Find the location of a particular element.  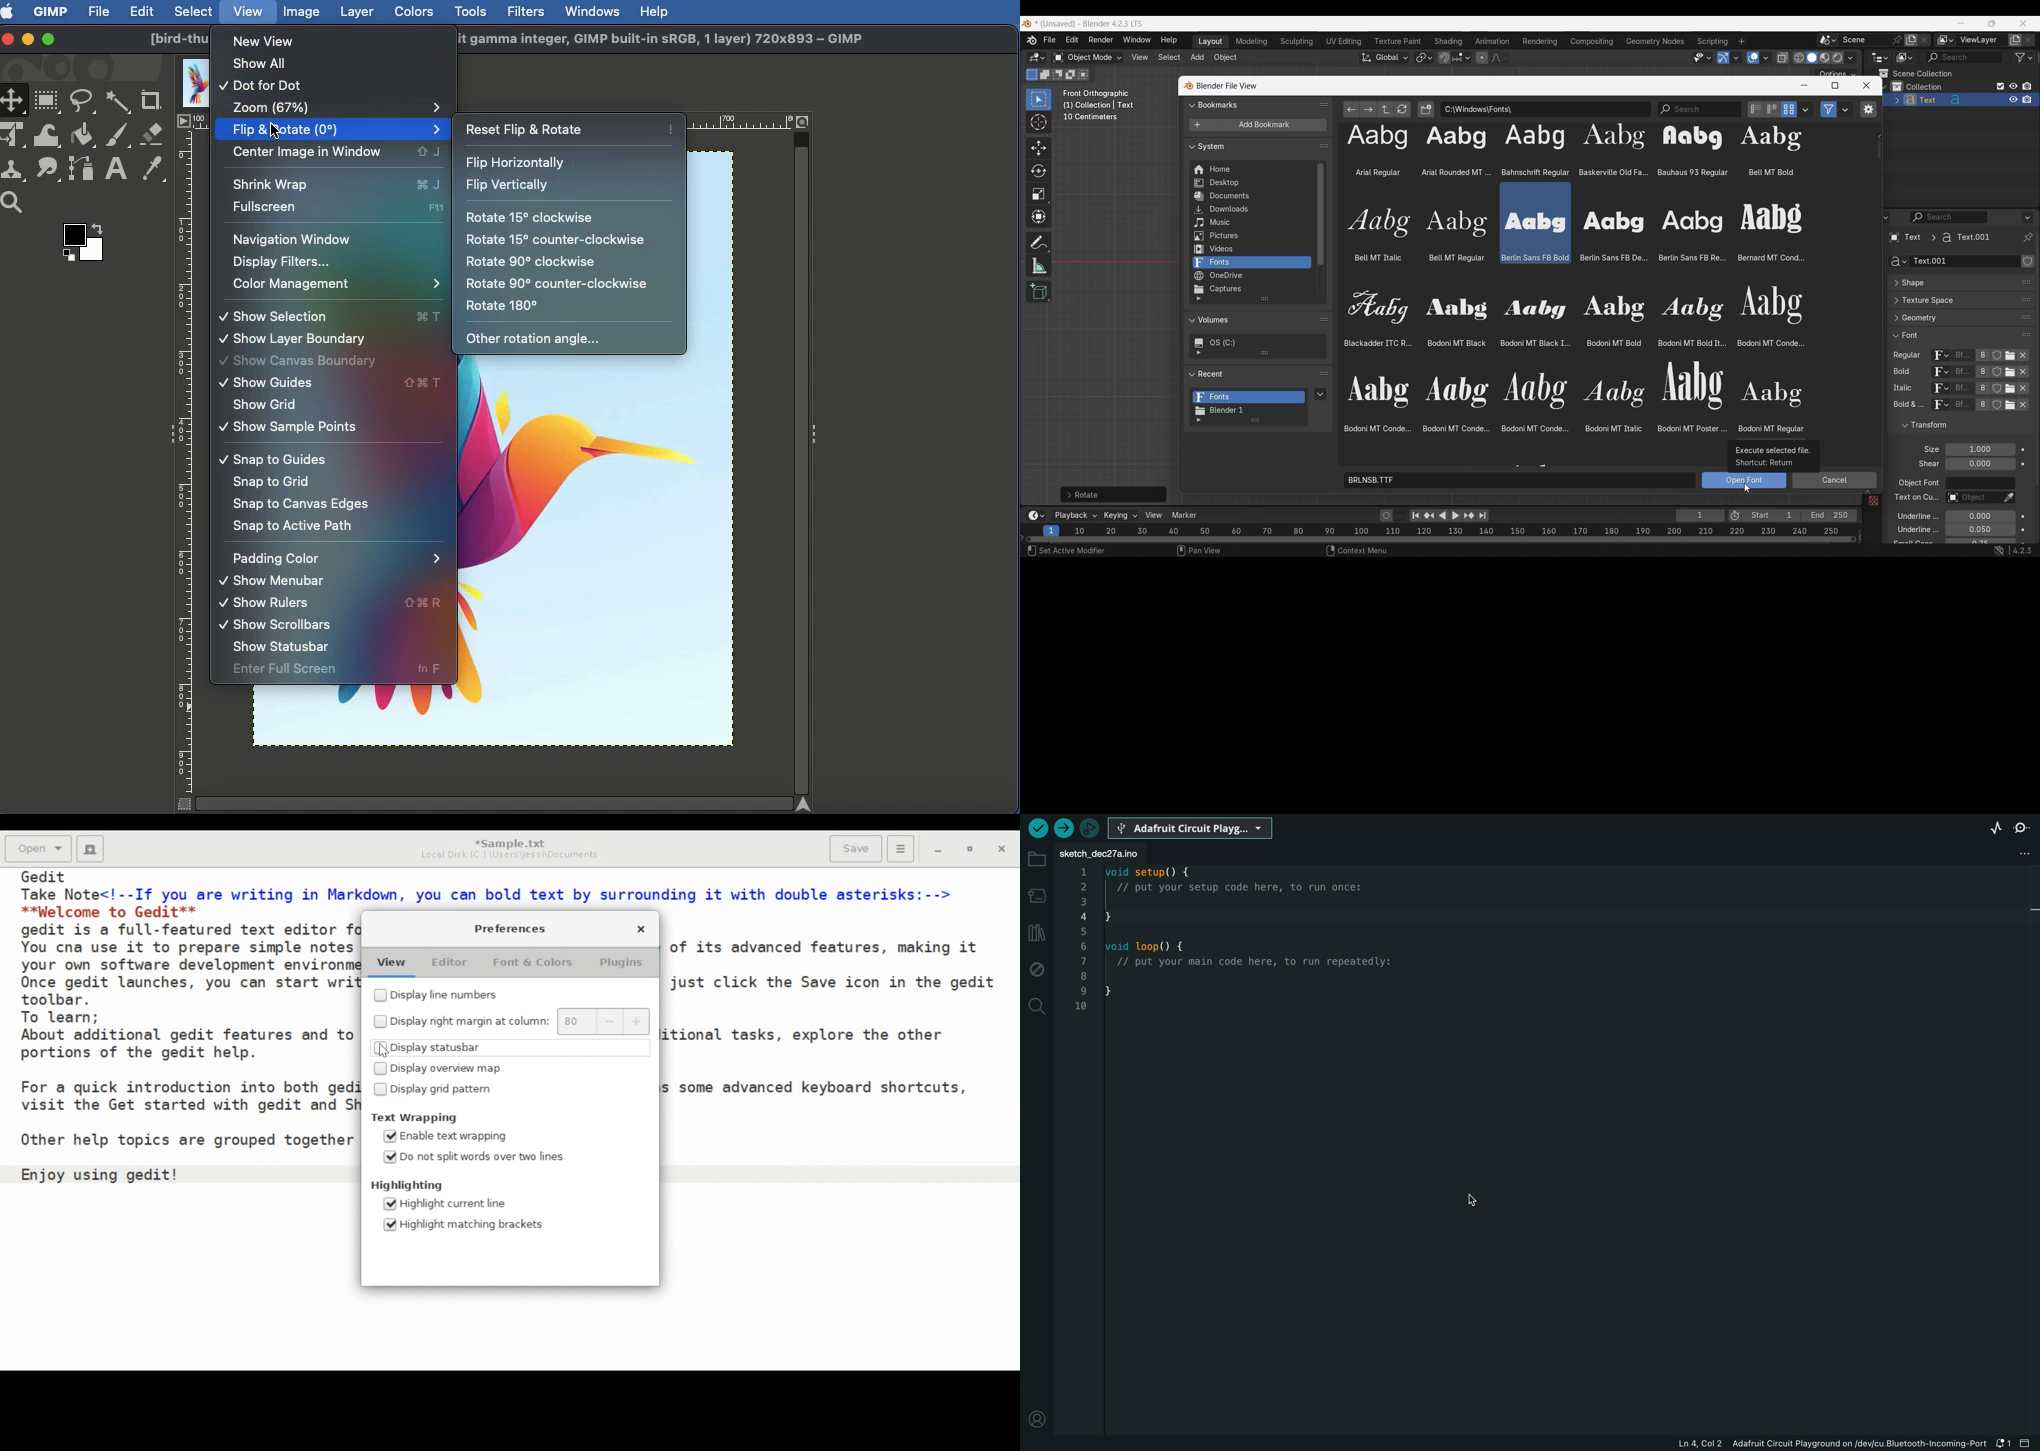

Cursor selecting vertical slide bar is located at coordinates (1880, 150).